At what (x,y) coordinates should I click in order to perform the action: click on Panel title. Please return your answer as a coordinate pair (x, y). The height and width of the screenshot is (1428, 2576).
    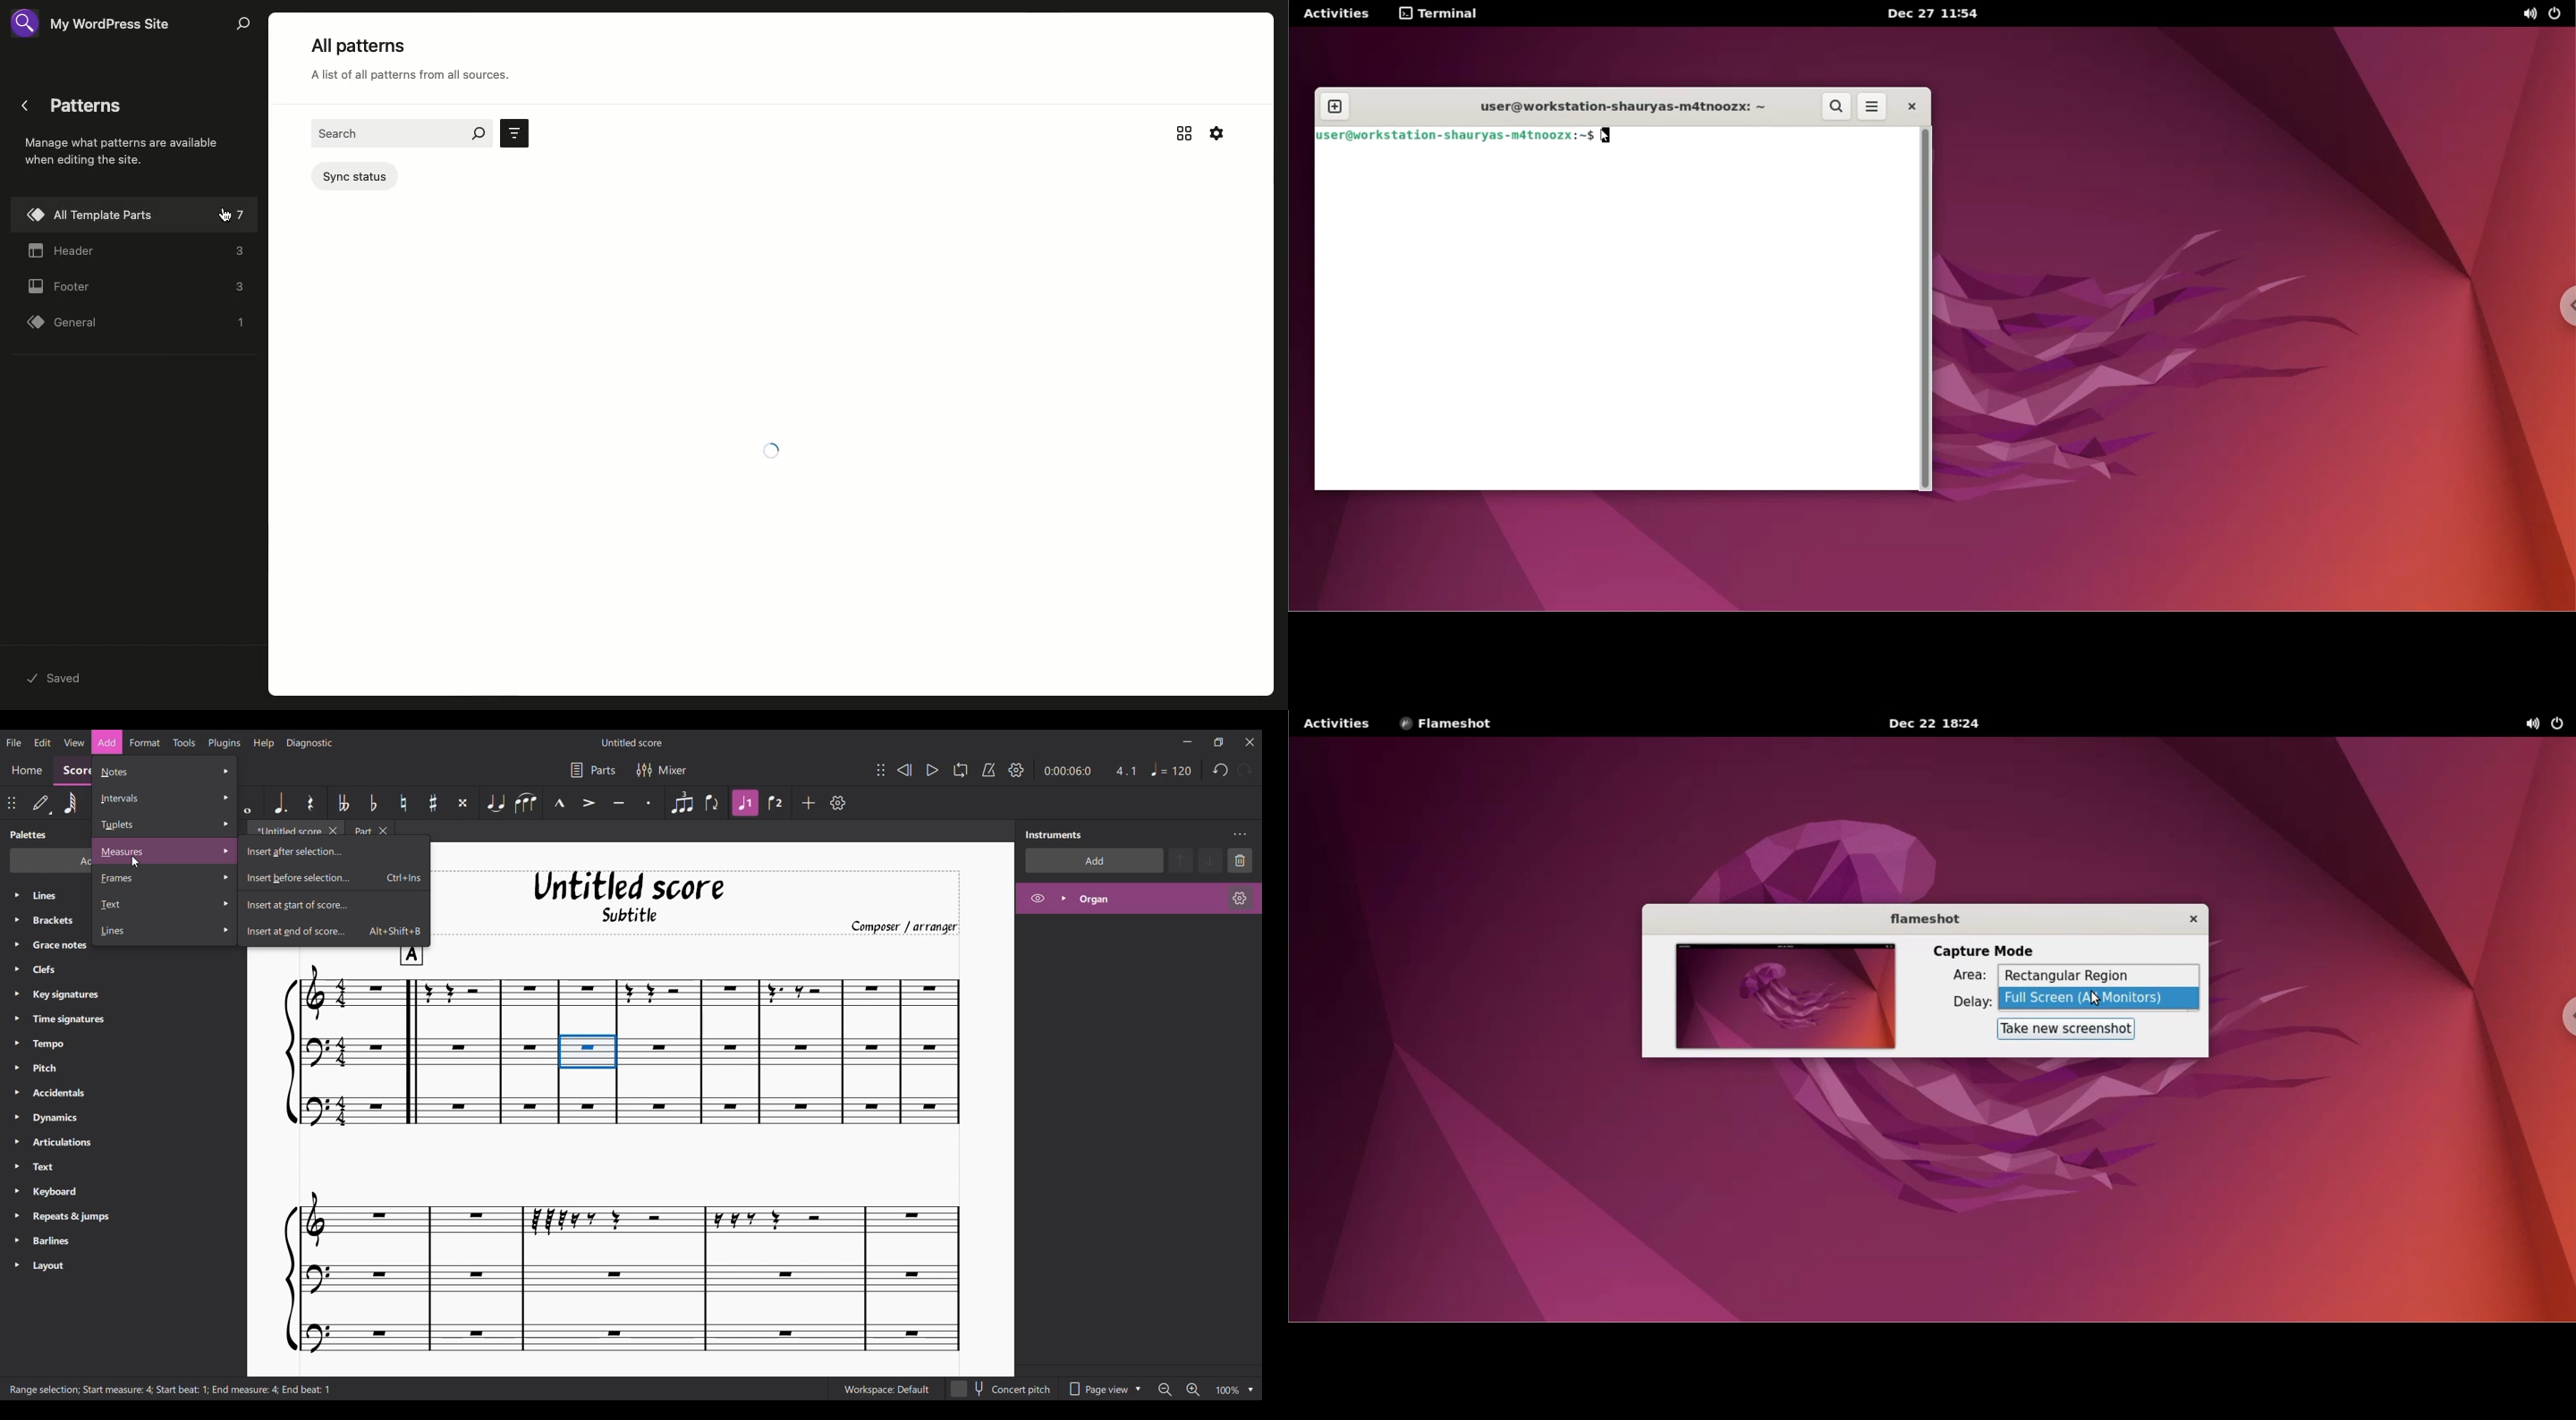
    Looking at the image, I should click on (28, 834).